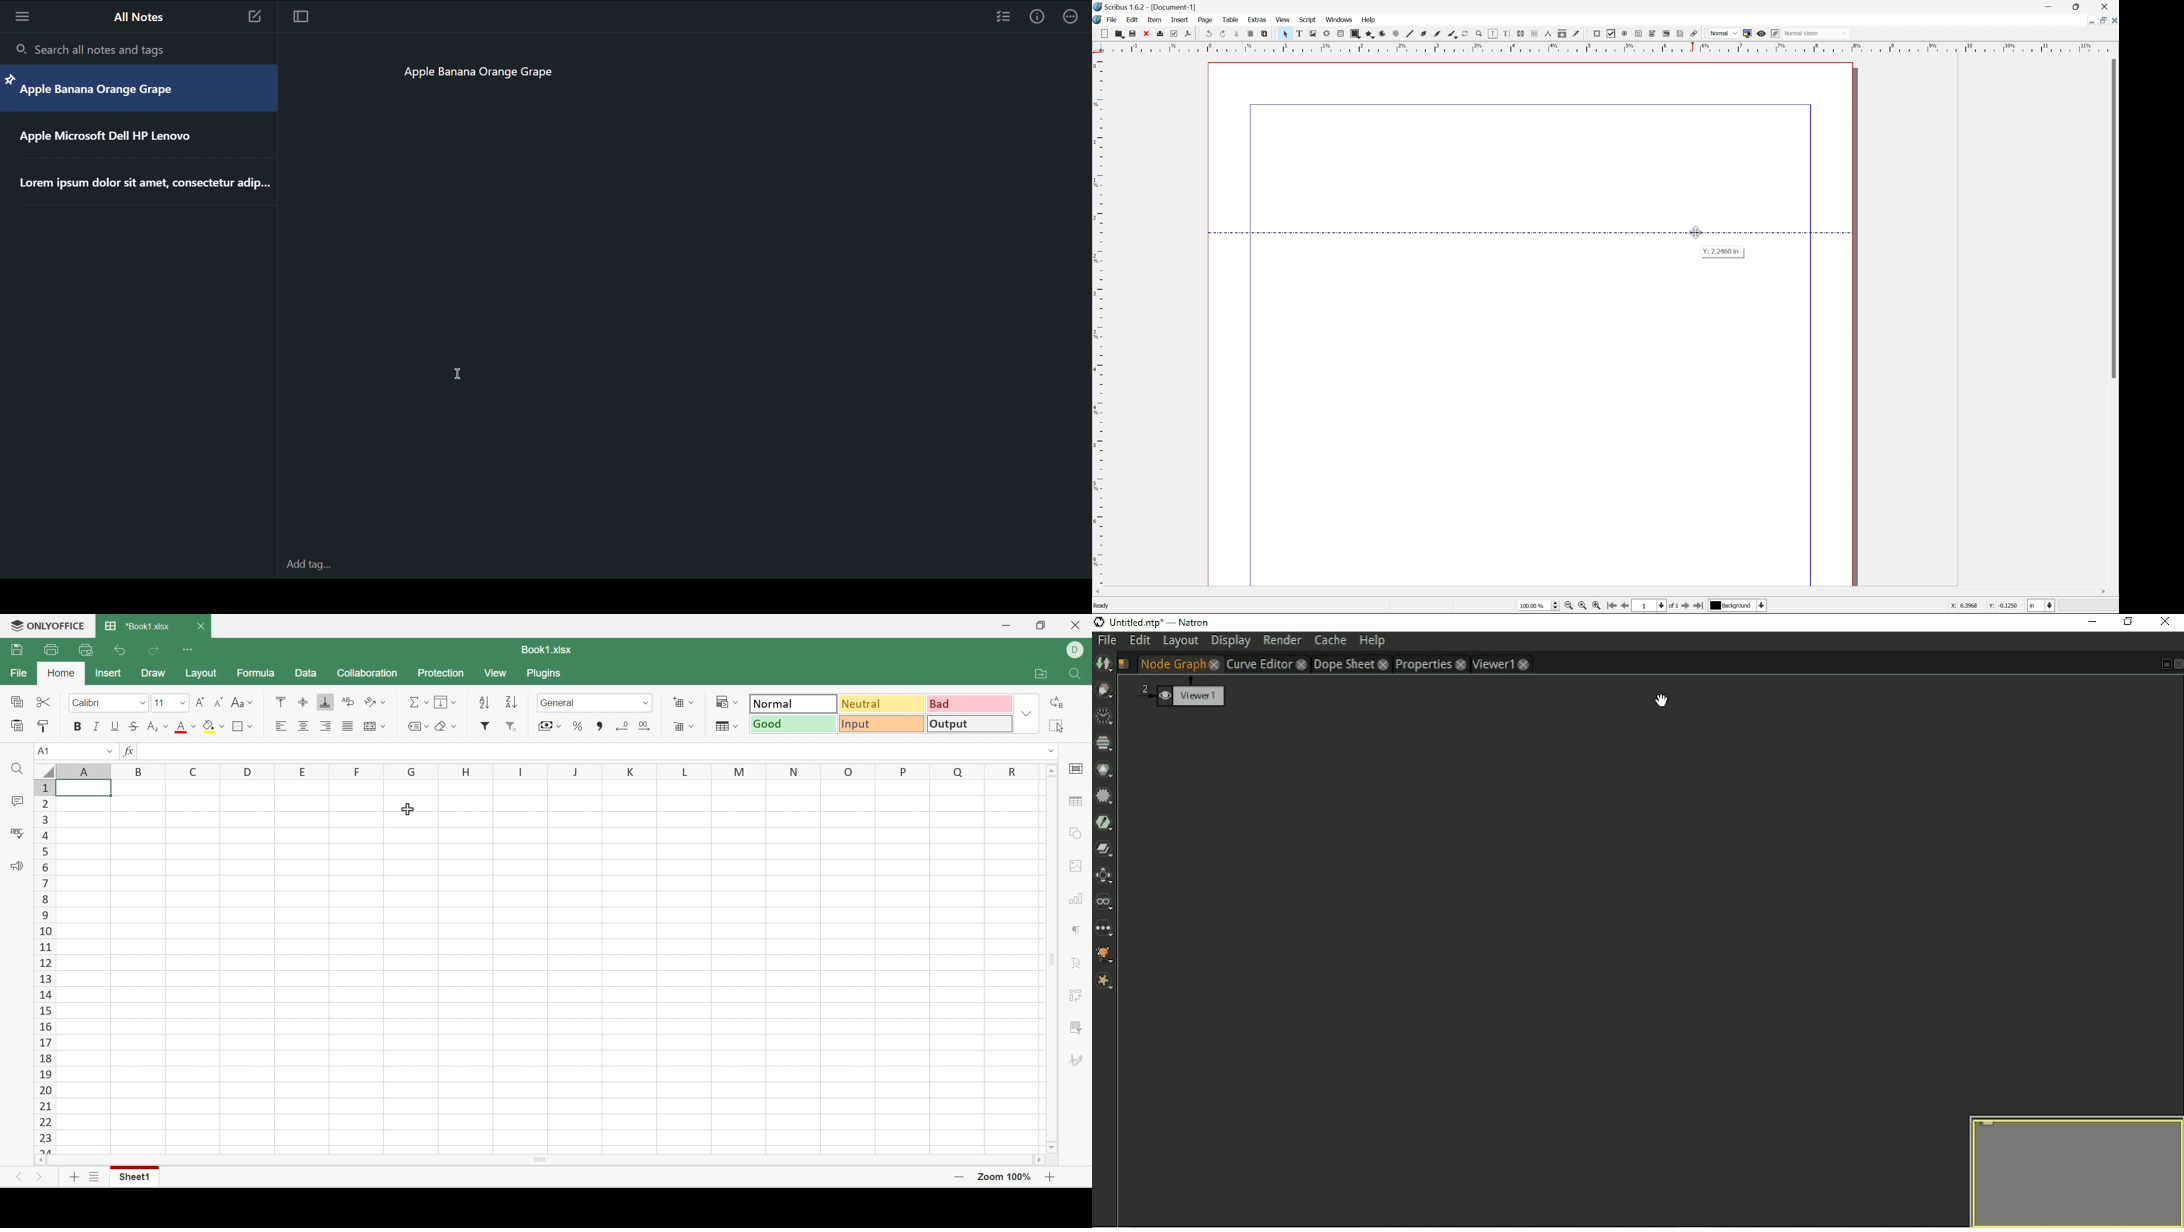 The image size is (2184, 1232). I want to click on paste, so click(1265, 33).